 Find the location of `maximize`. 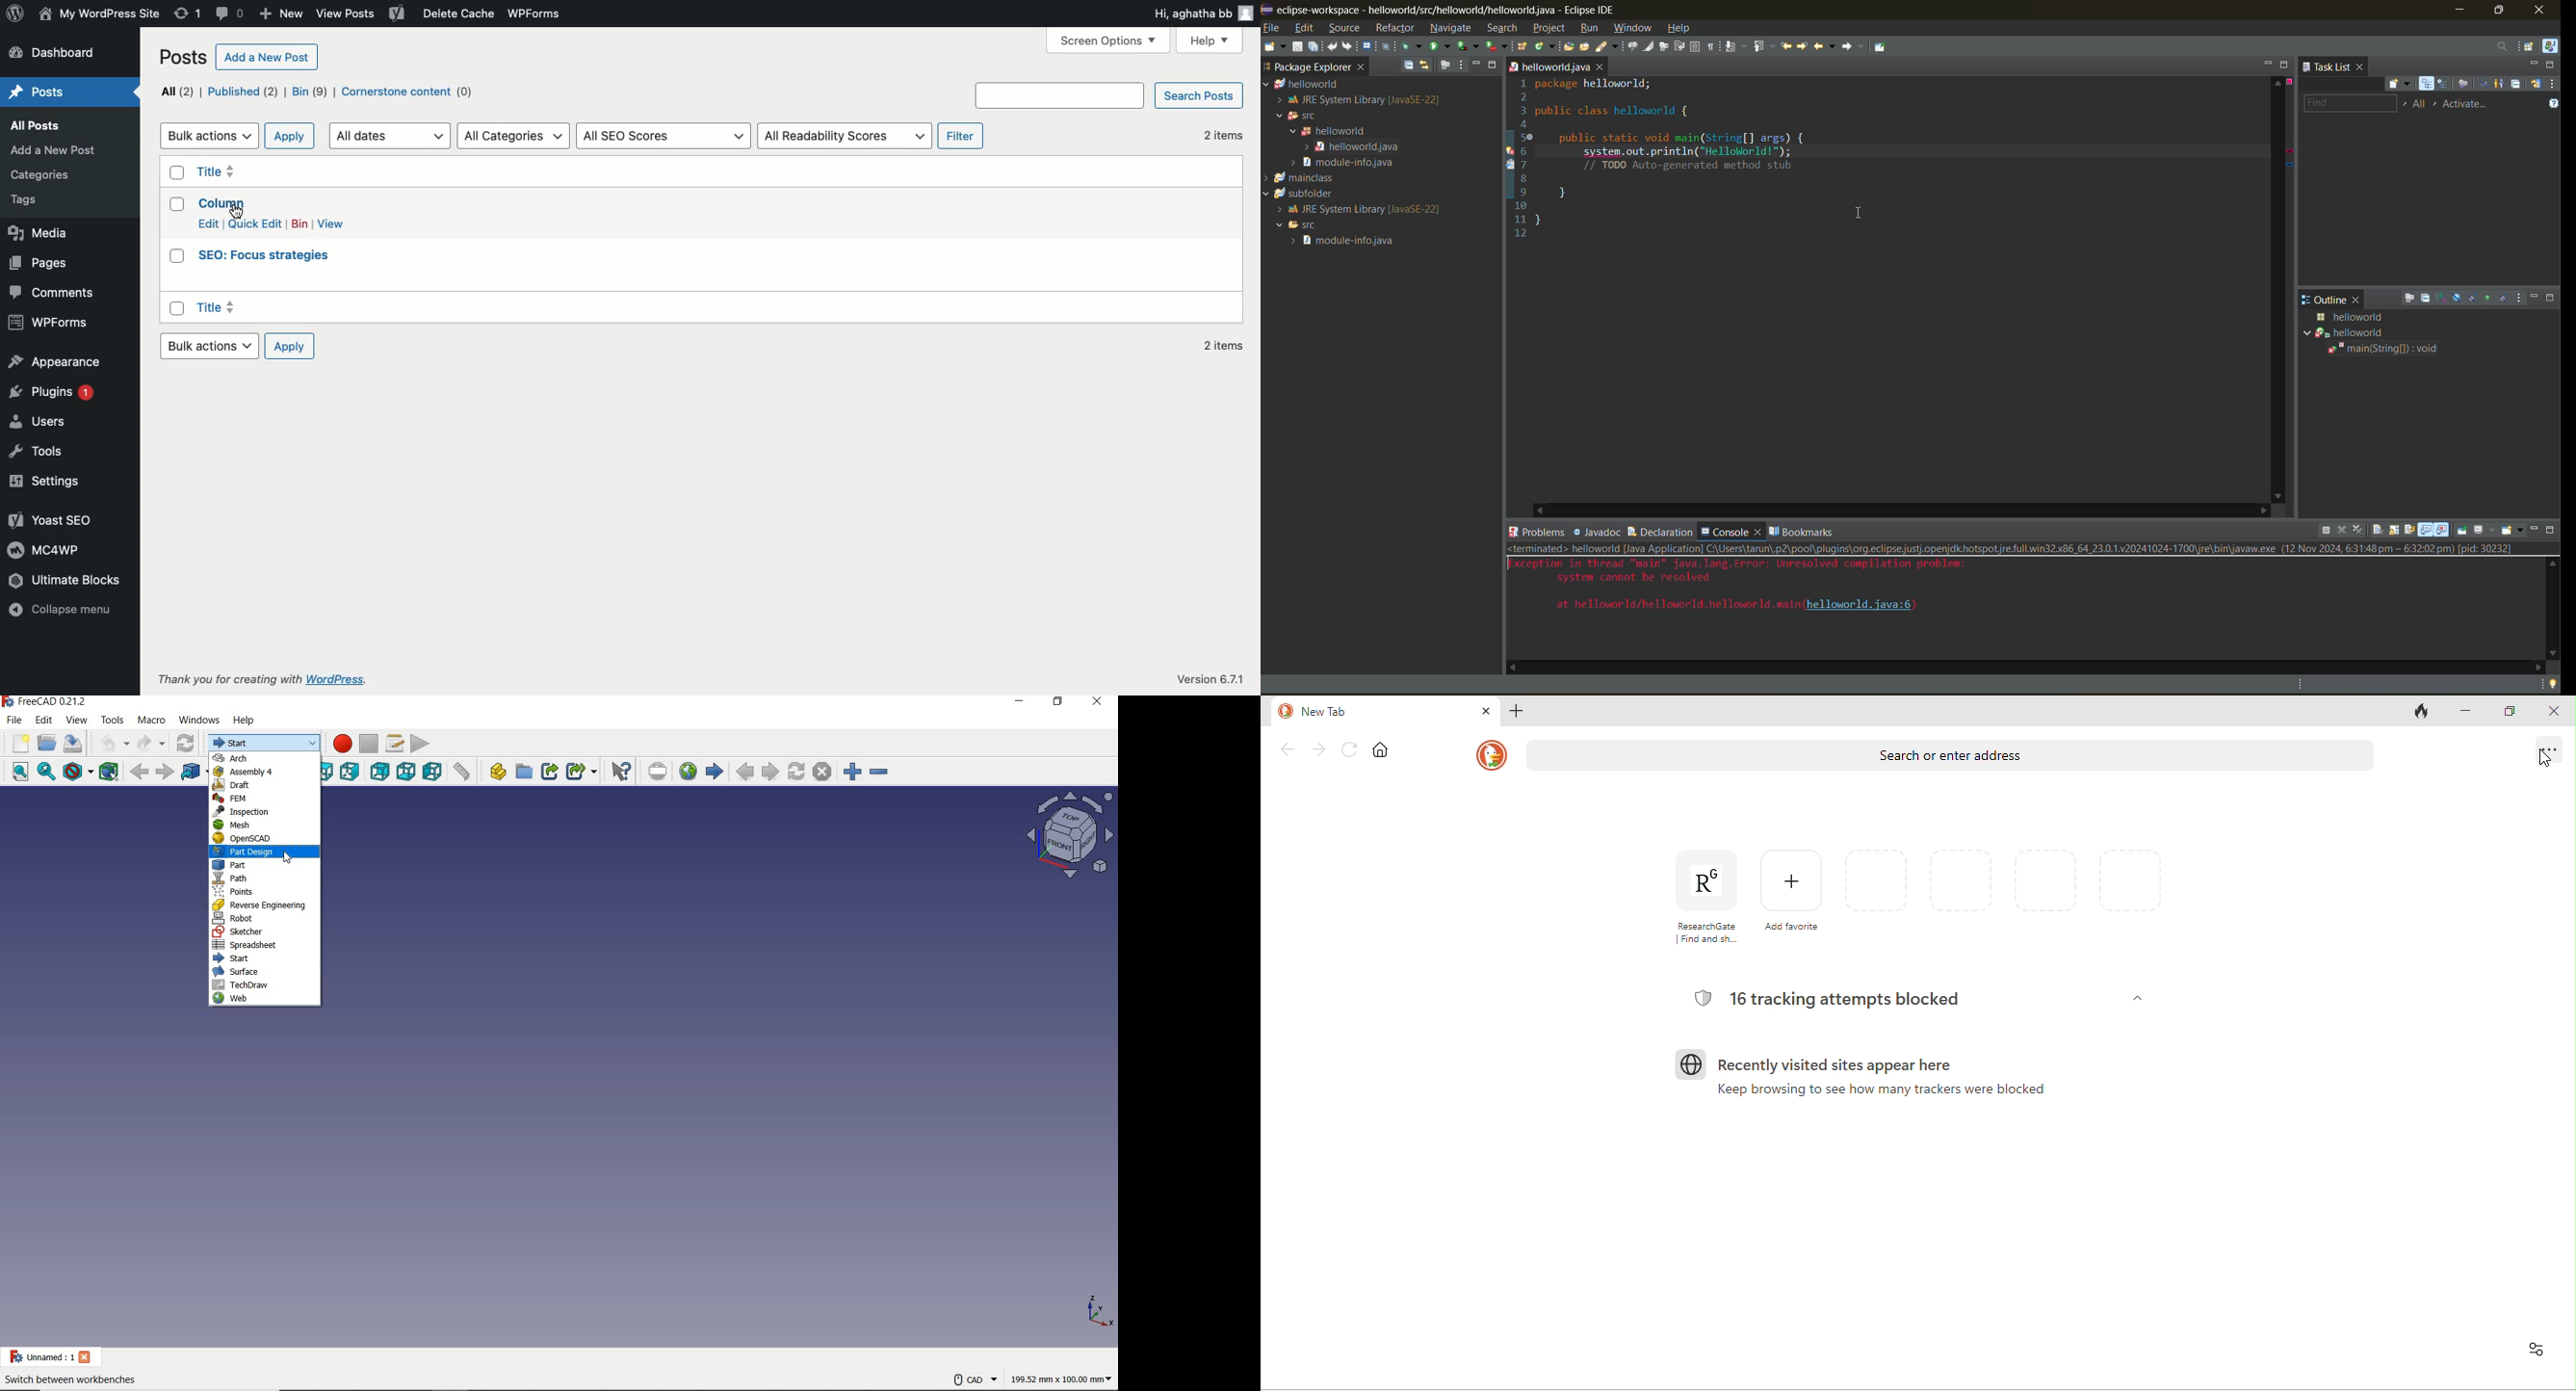

maximize is located at coordinates (2500, 12).